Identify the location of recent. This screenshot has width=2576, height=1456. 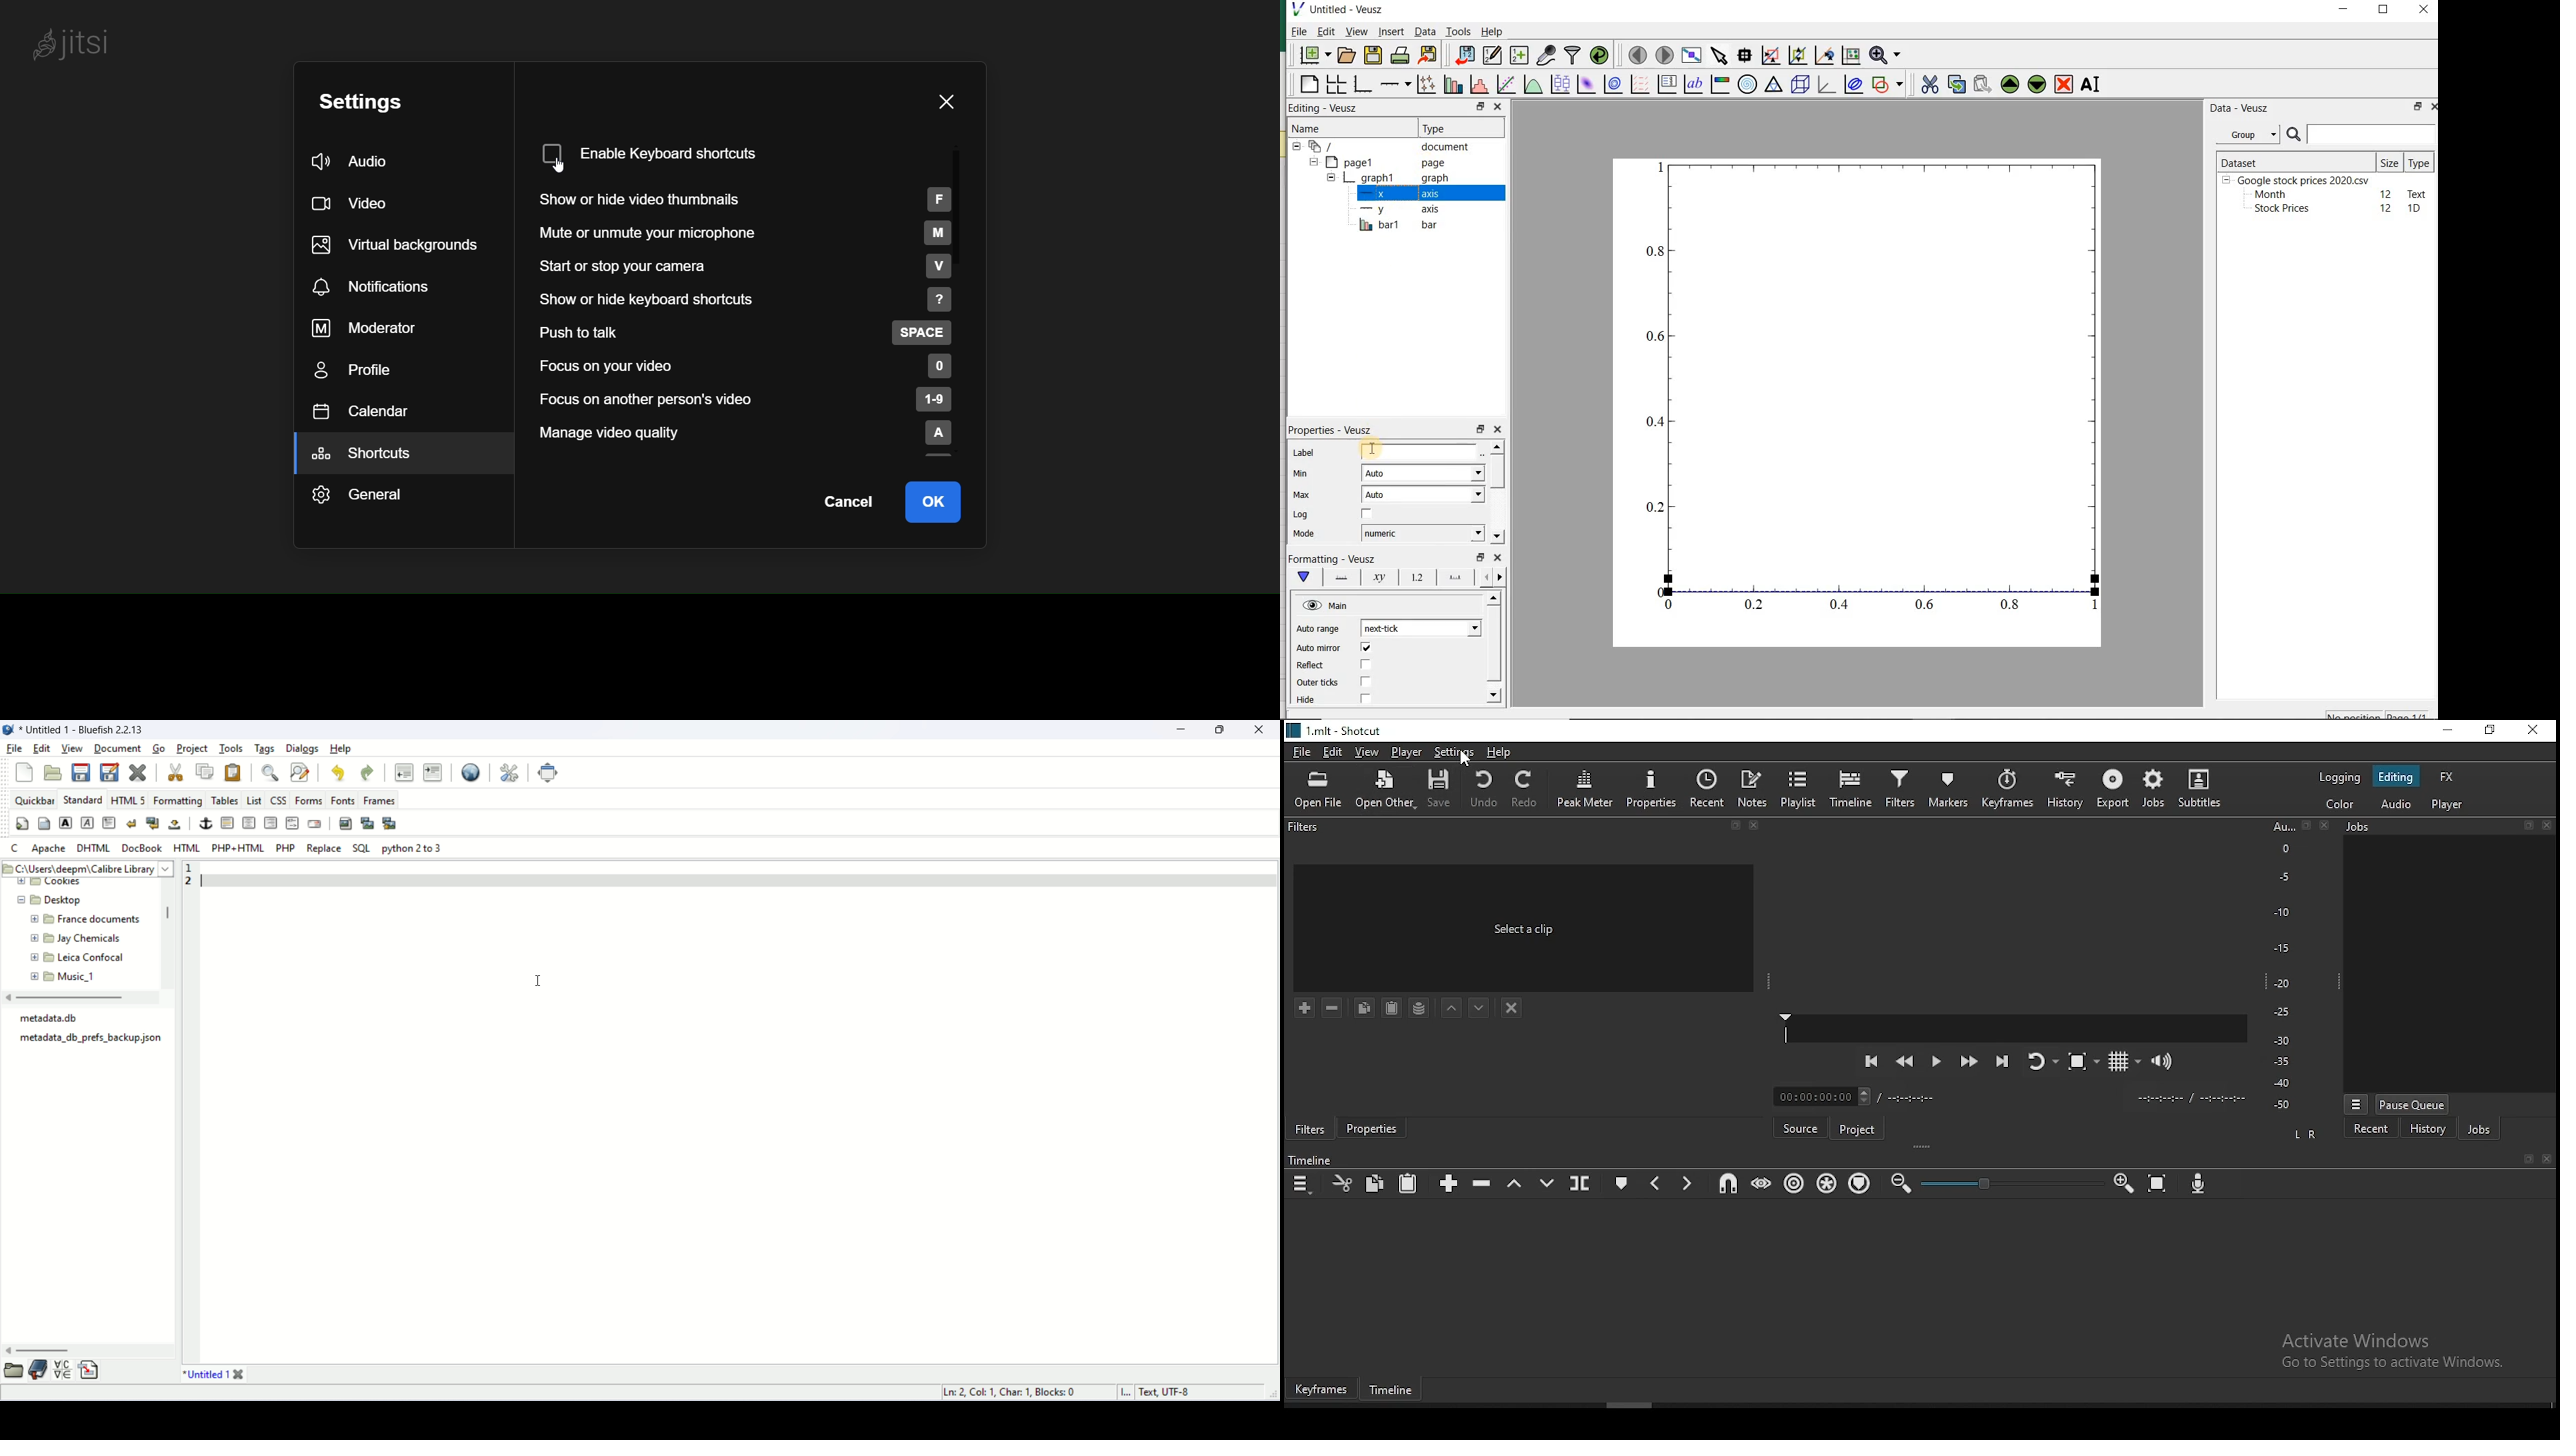
(1708, 788).